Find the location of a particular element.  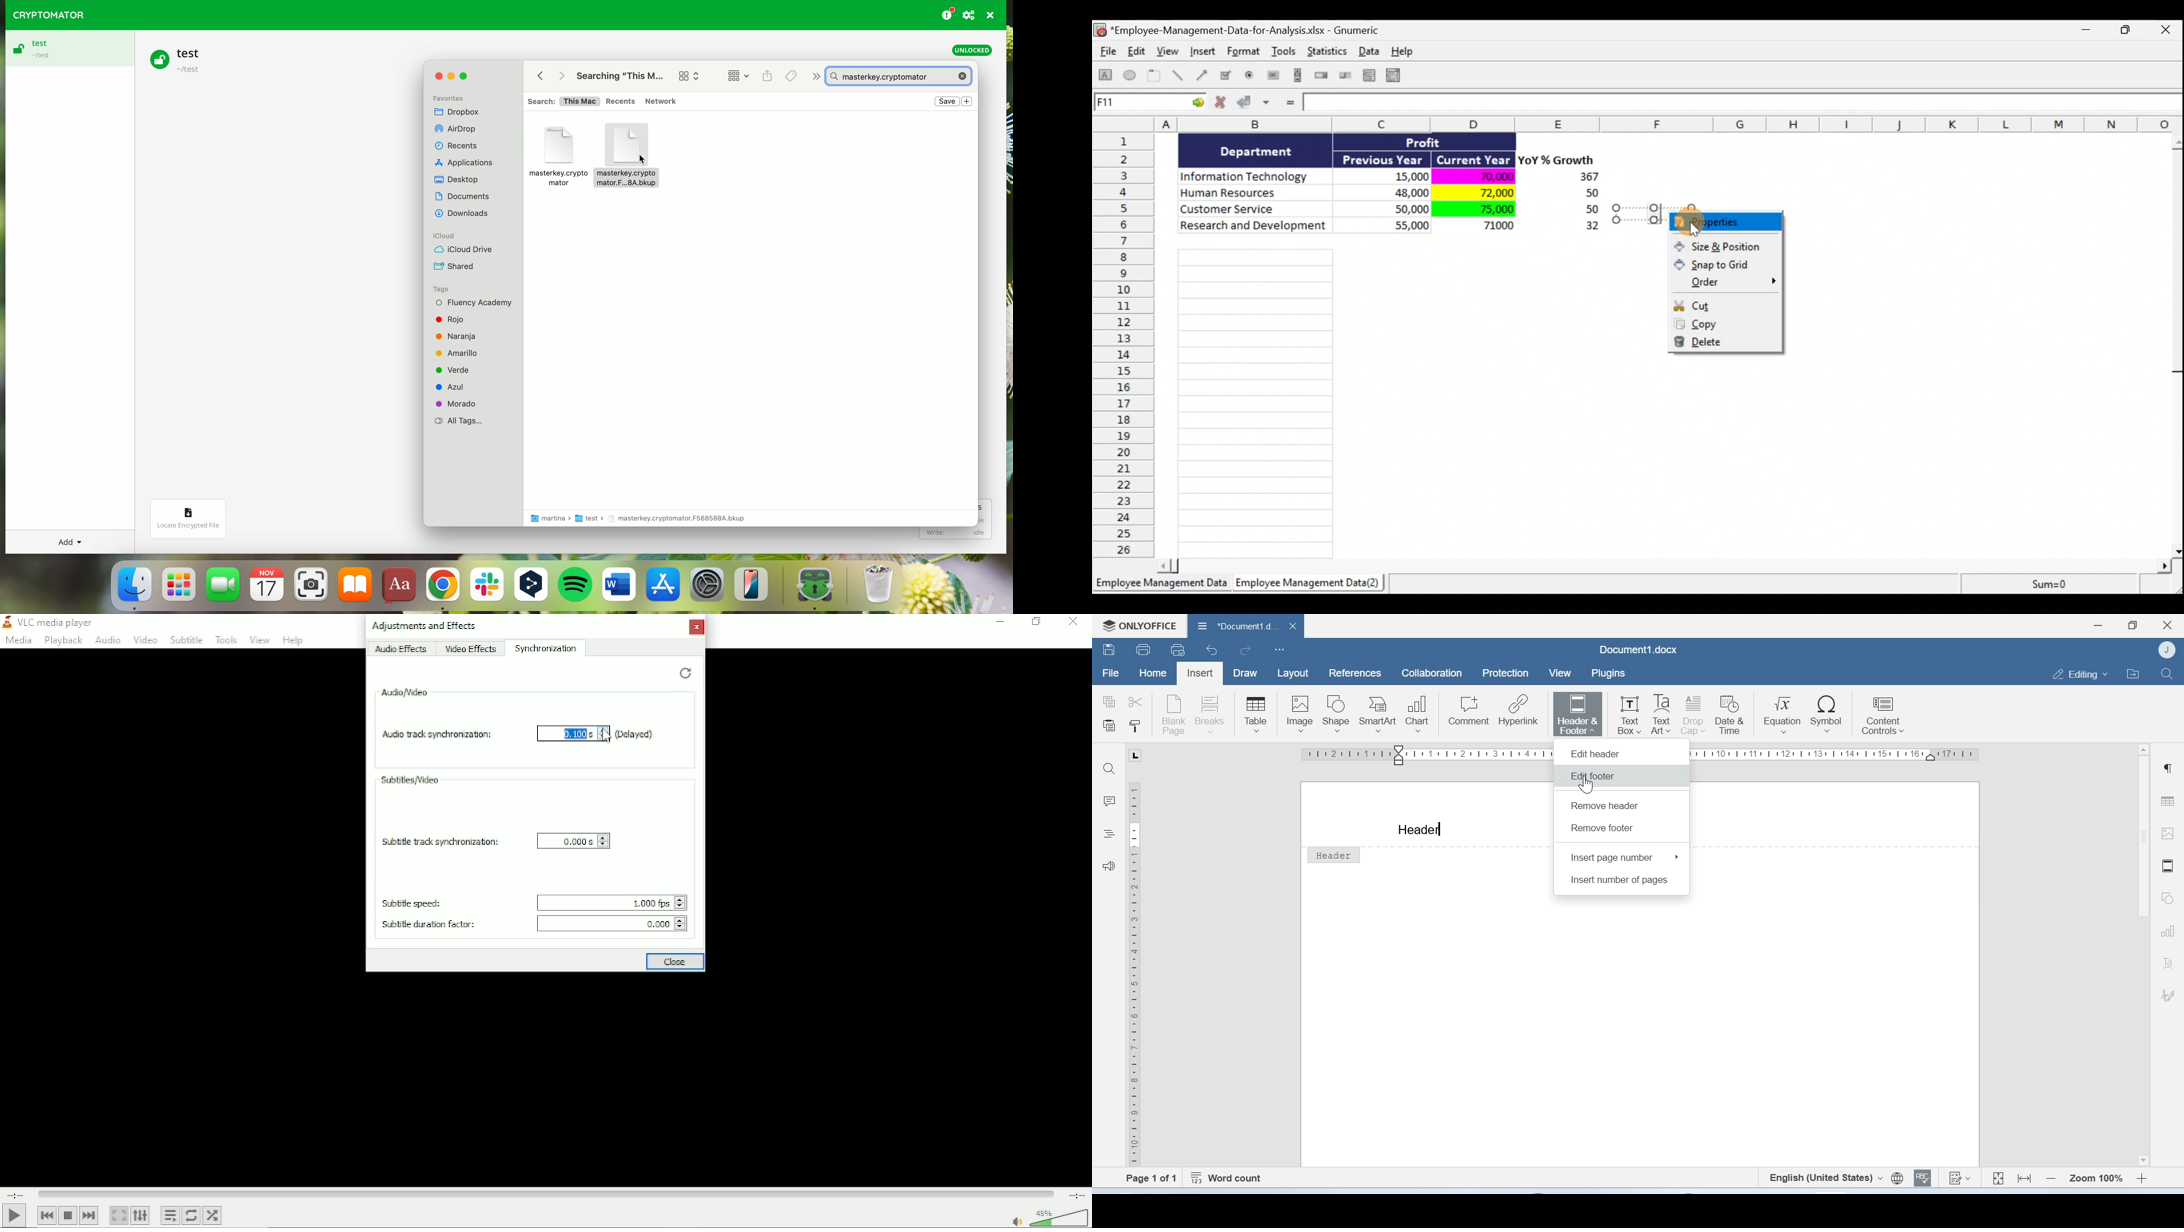

Create a rectangle object is located at coordinates (1106, 77).